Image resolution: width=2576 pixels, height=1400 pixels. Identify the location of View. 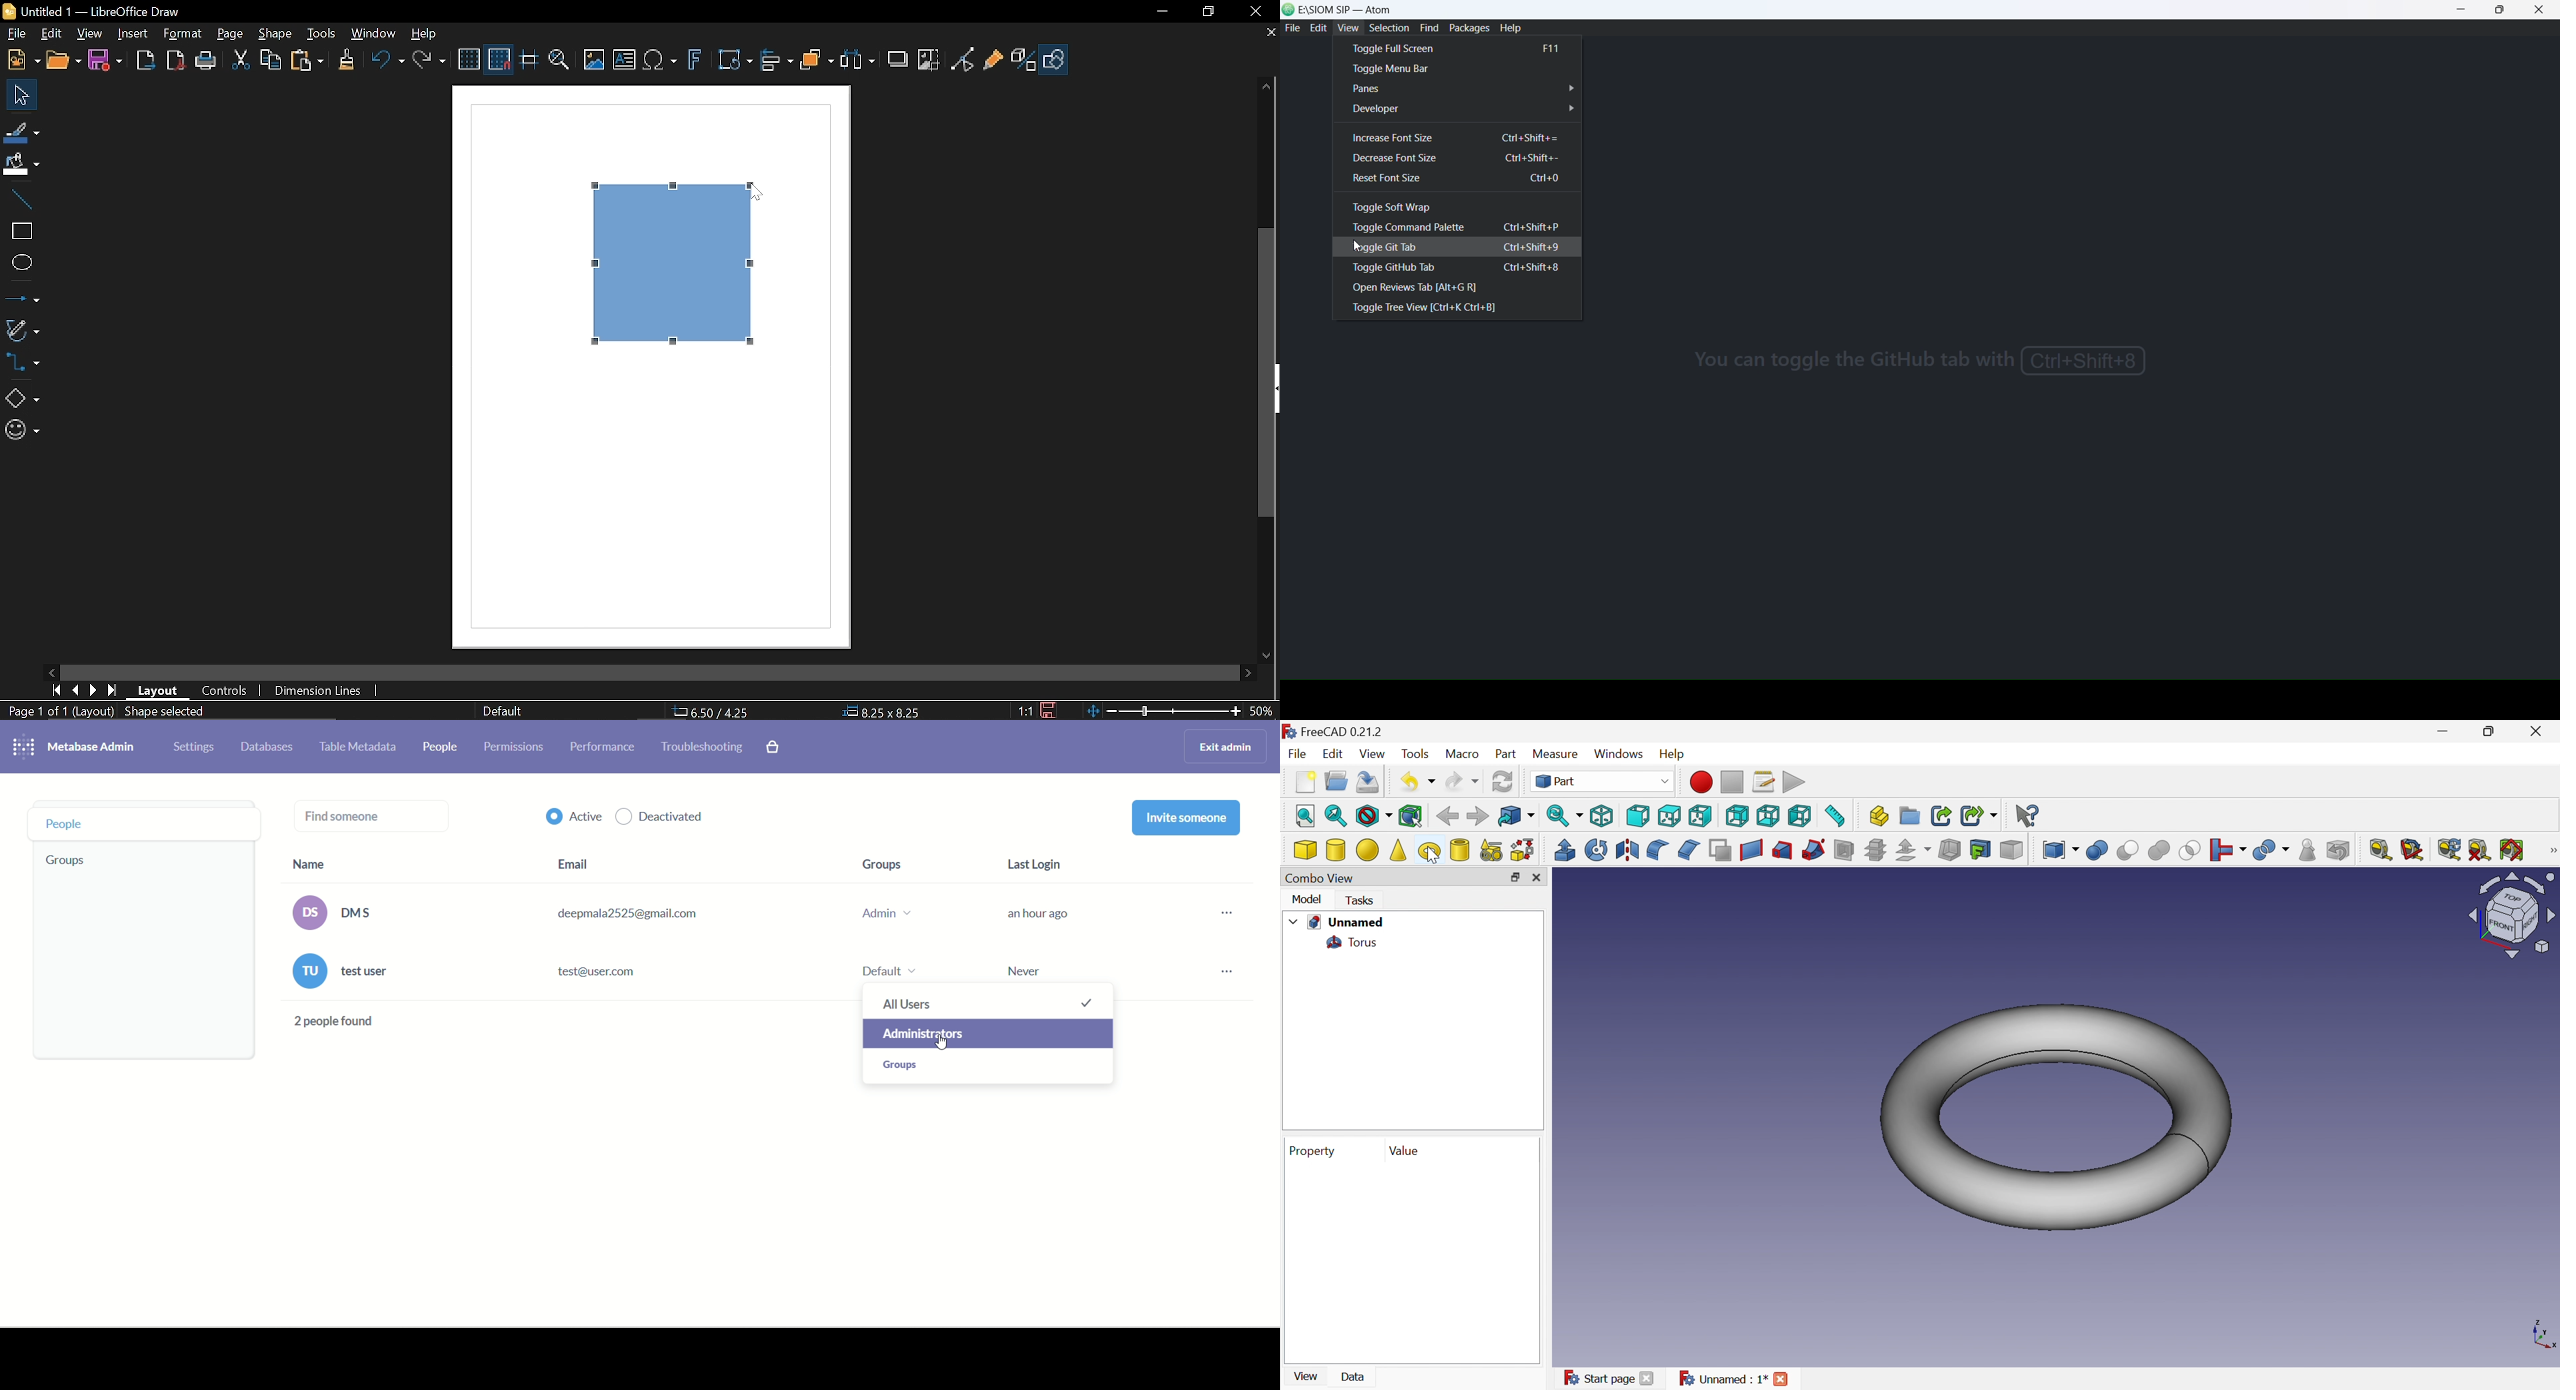
(91, 33).